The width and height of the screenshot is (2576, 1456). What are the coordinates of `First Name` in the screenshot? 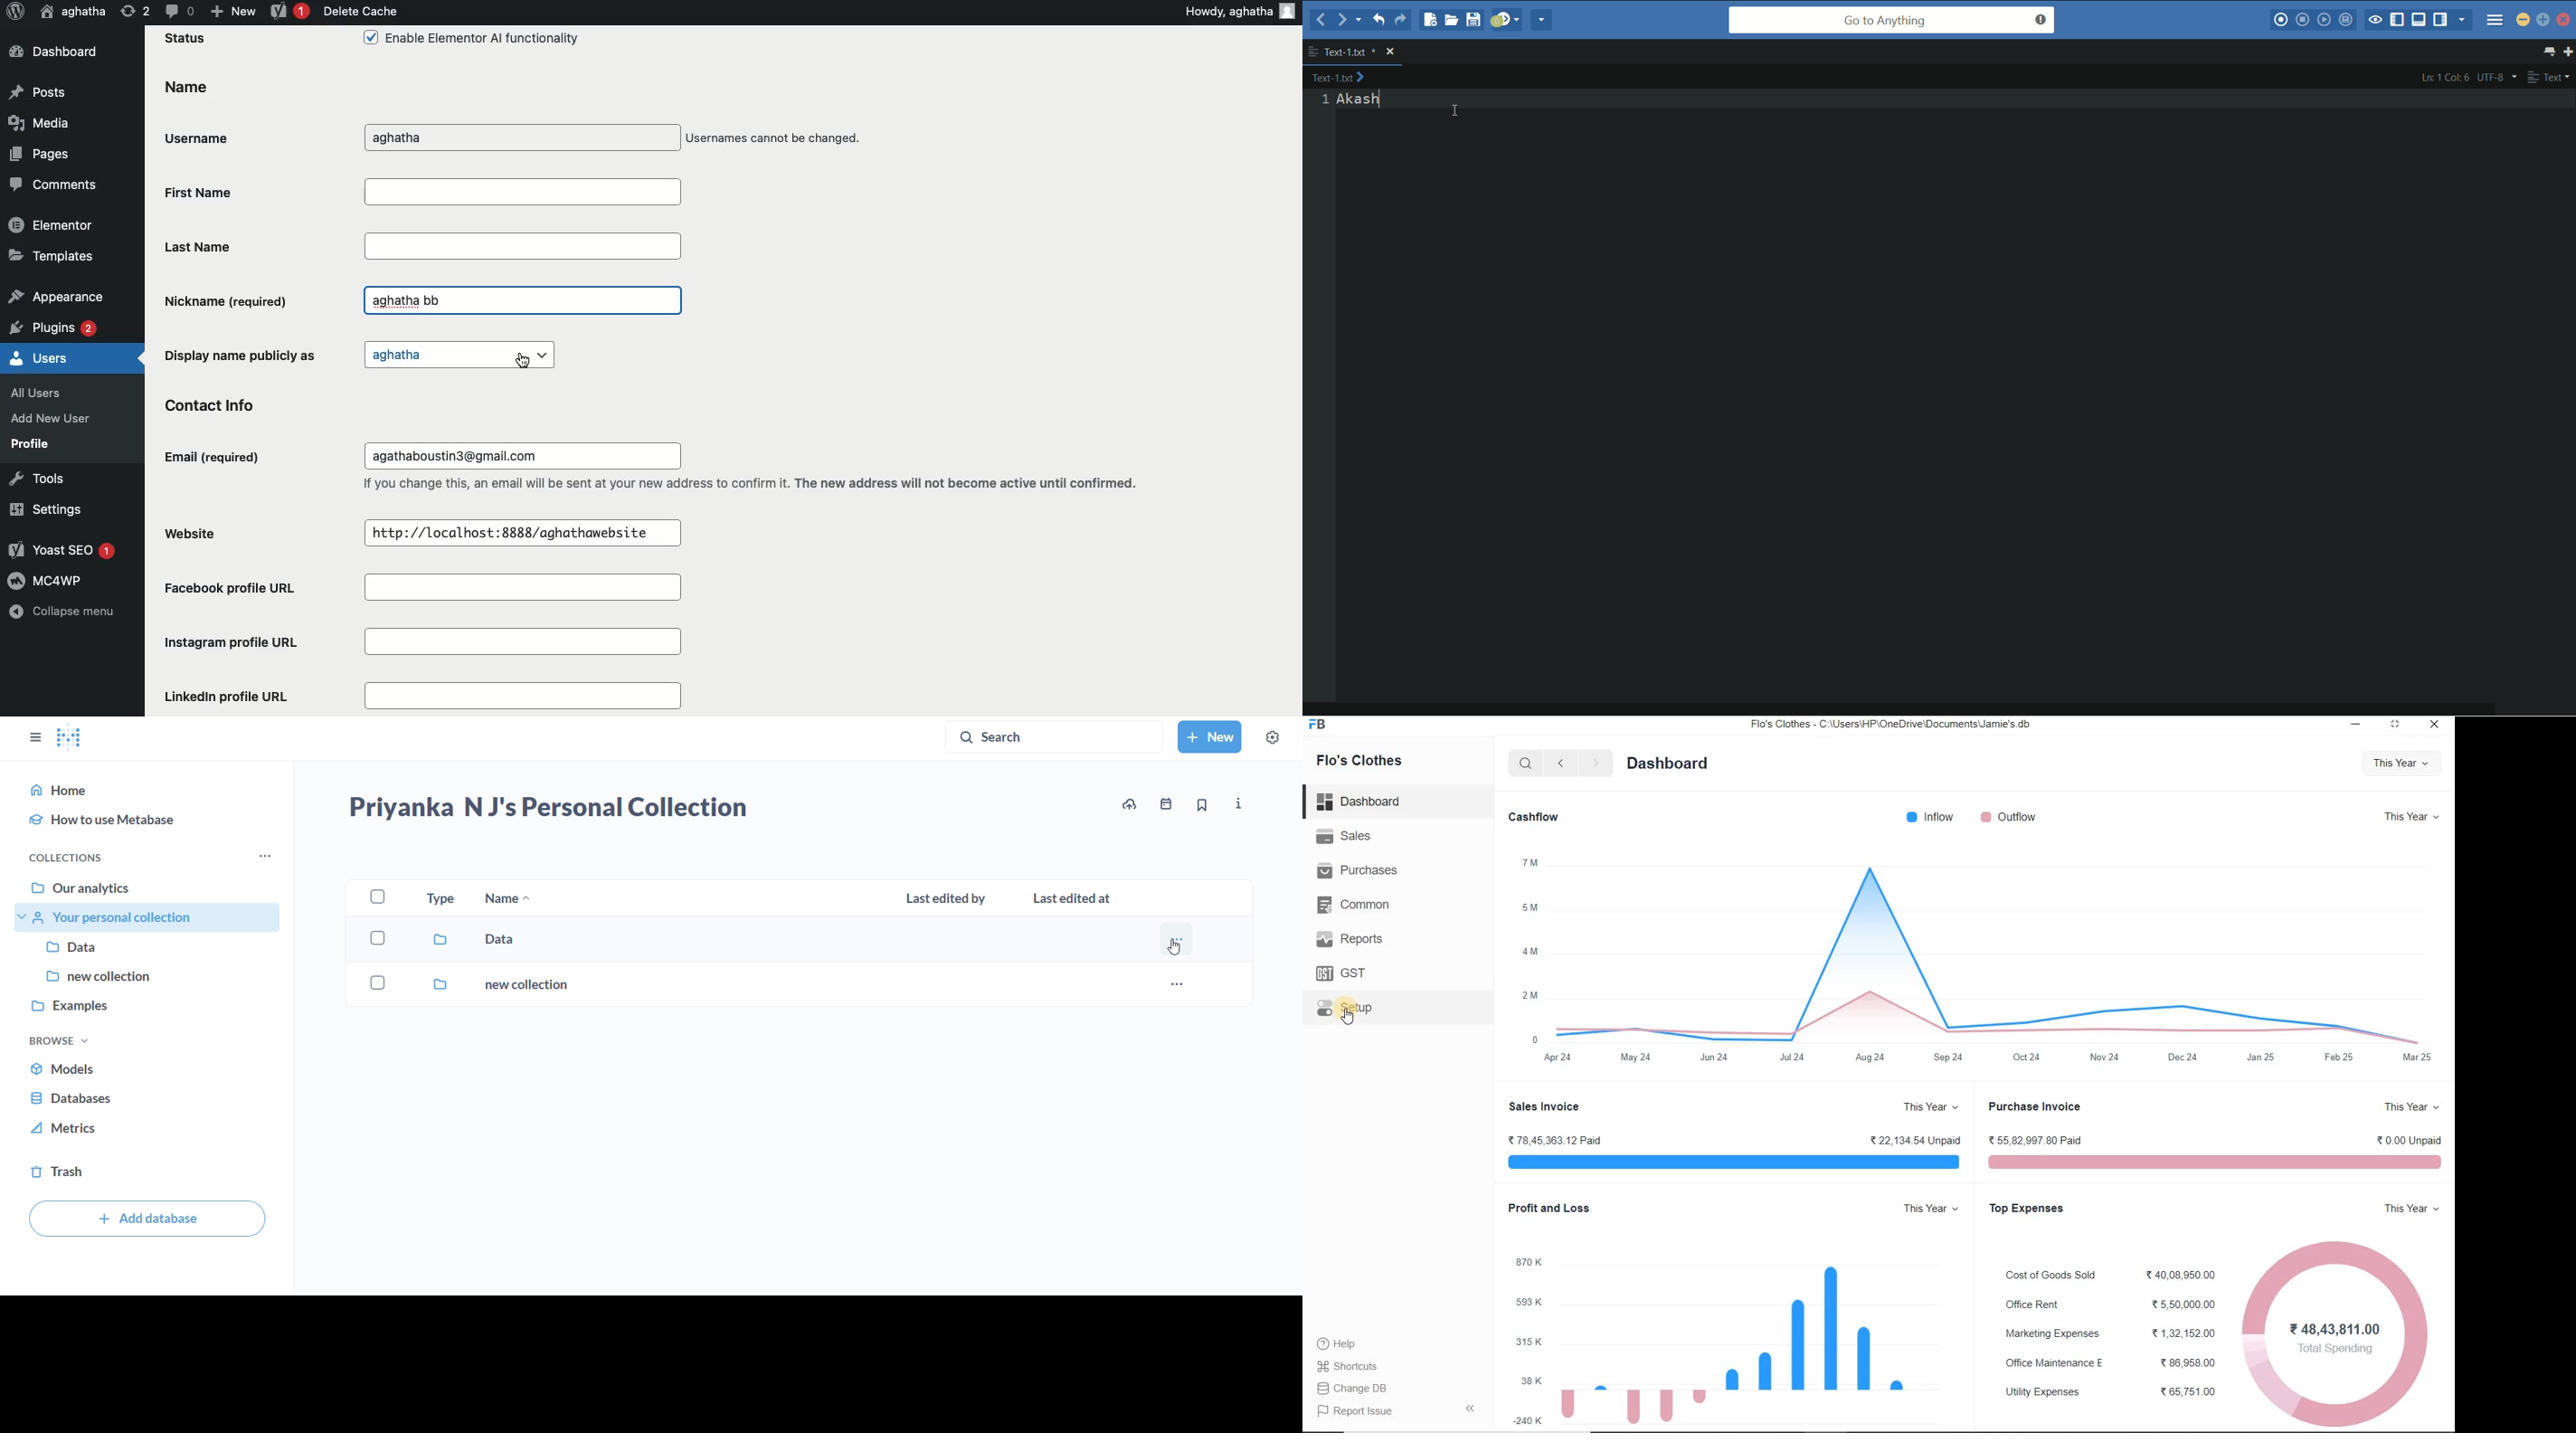 It's located at (421, 191).